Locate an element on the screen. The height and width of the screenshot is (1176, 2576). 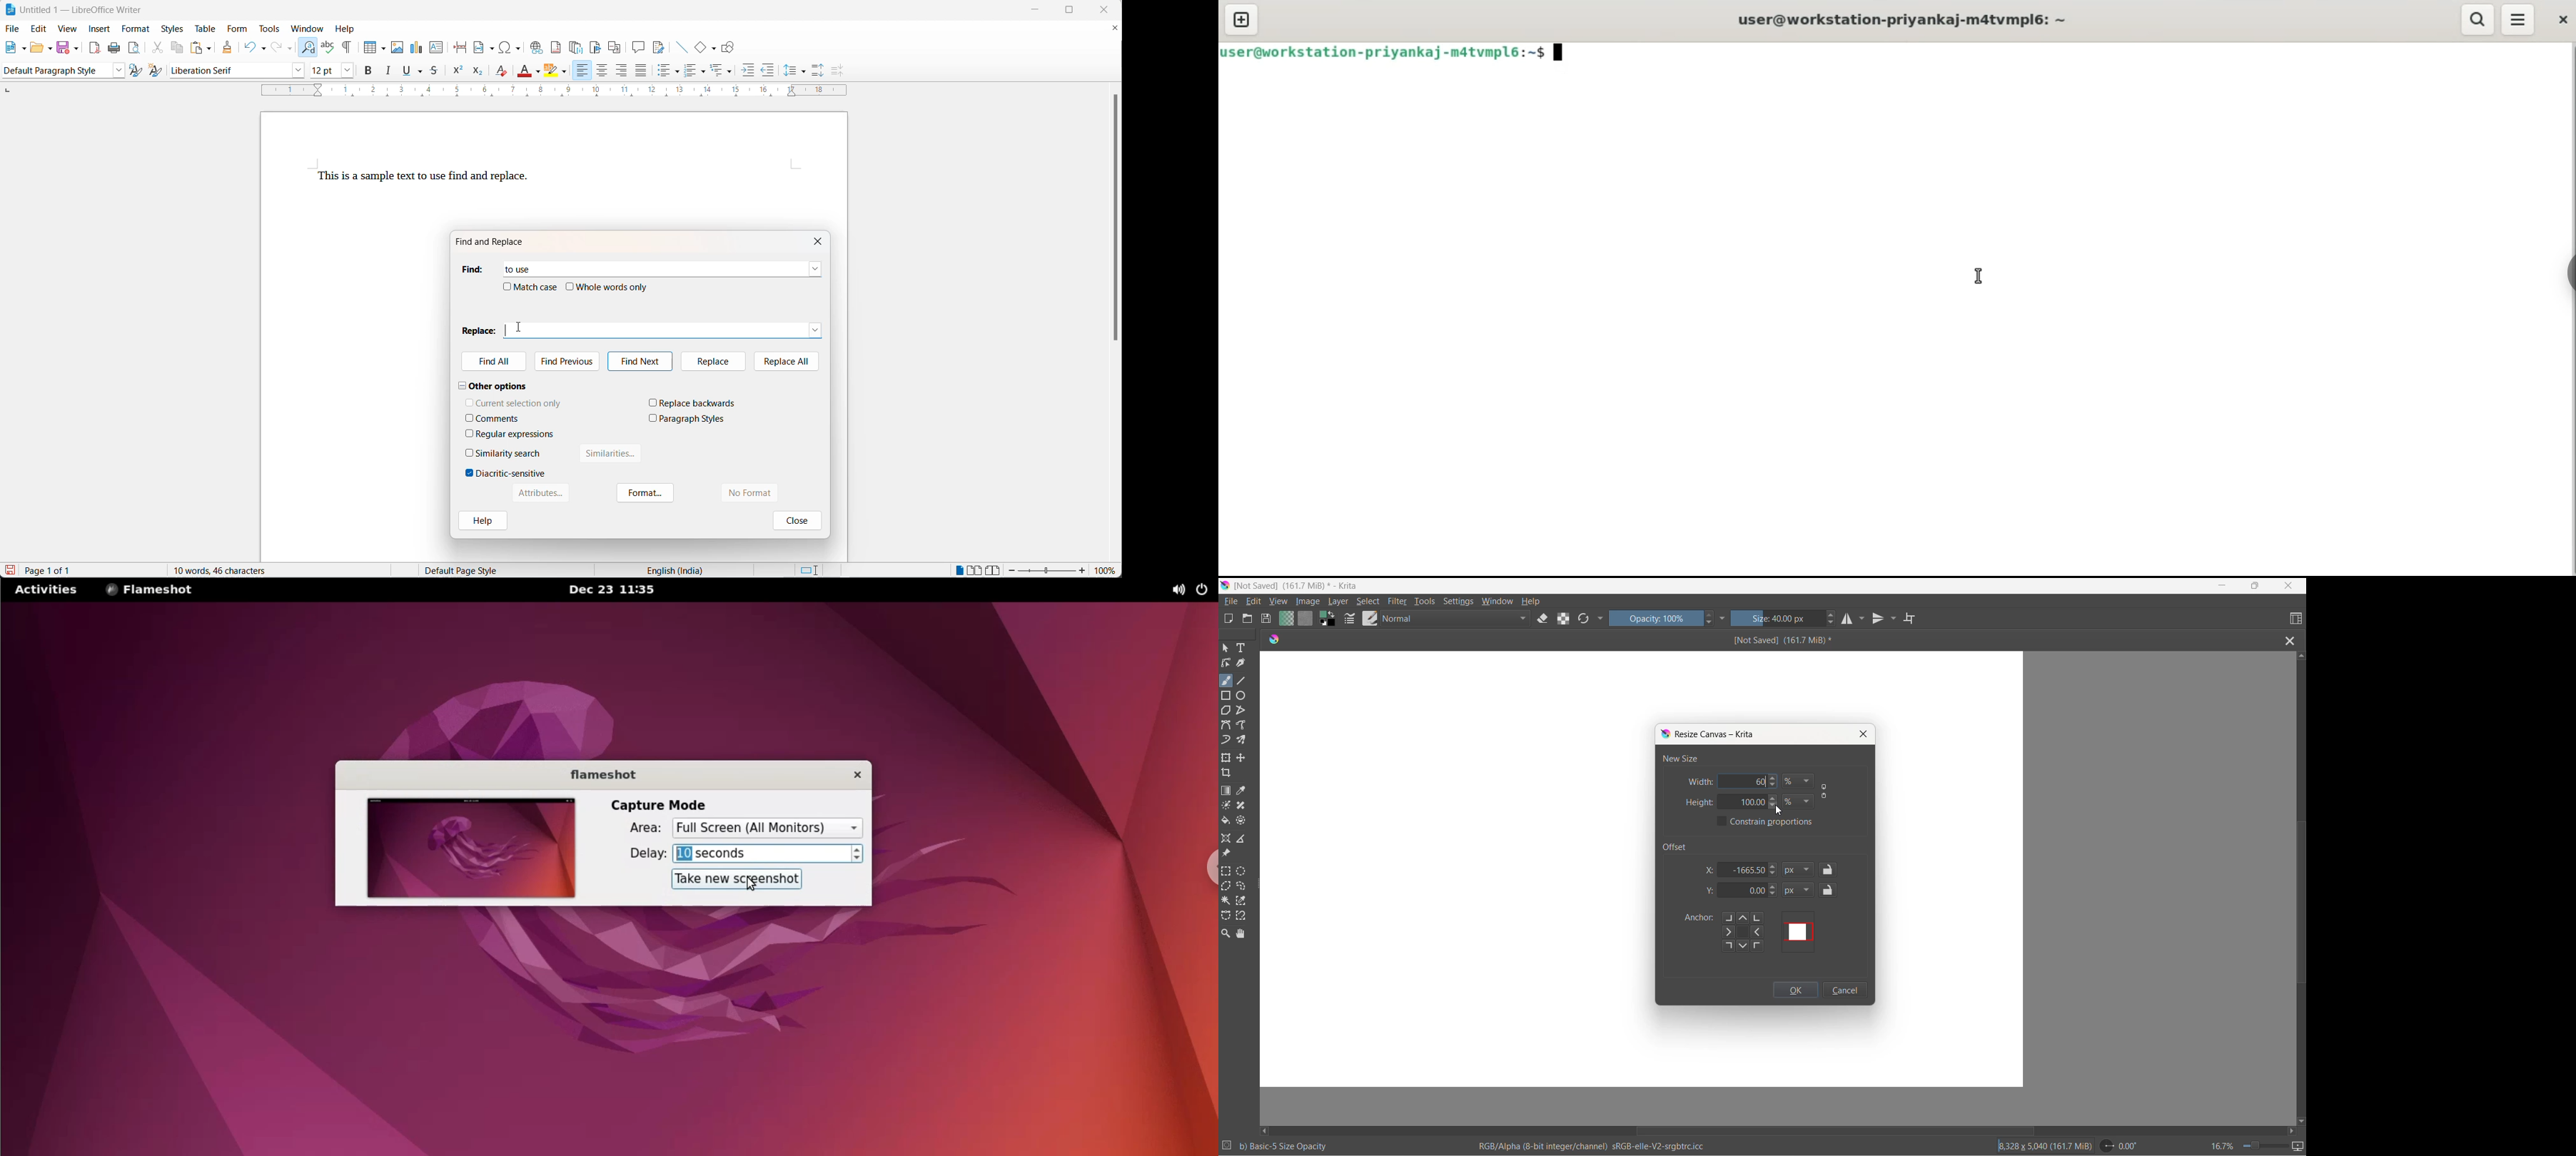
insert footnote is located at coordinates (558, 47).